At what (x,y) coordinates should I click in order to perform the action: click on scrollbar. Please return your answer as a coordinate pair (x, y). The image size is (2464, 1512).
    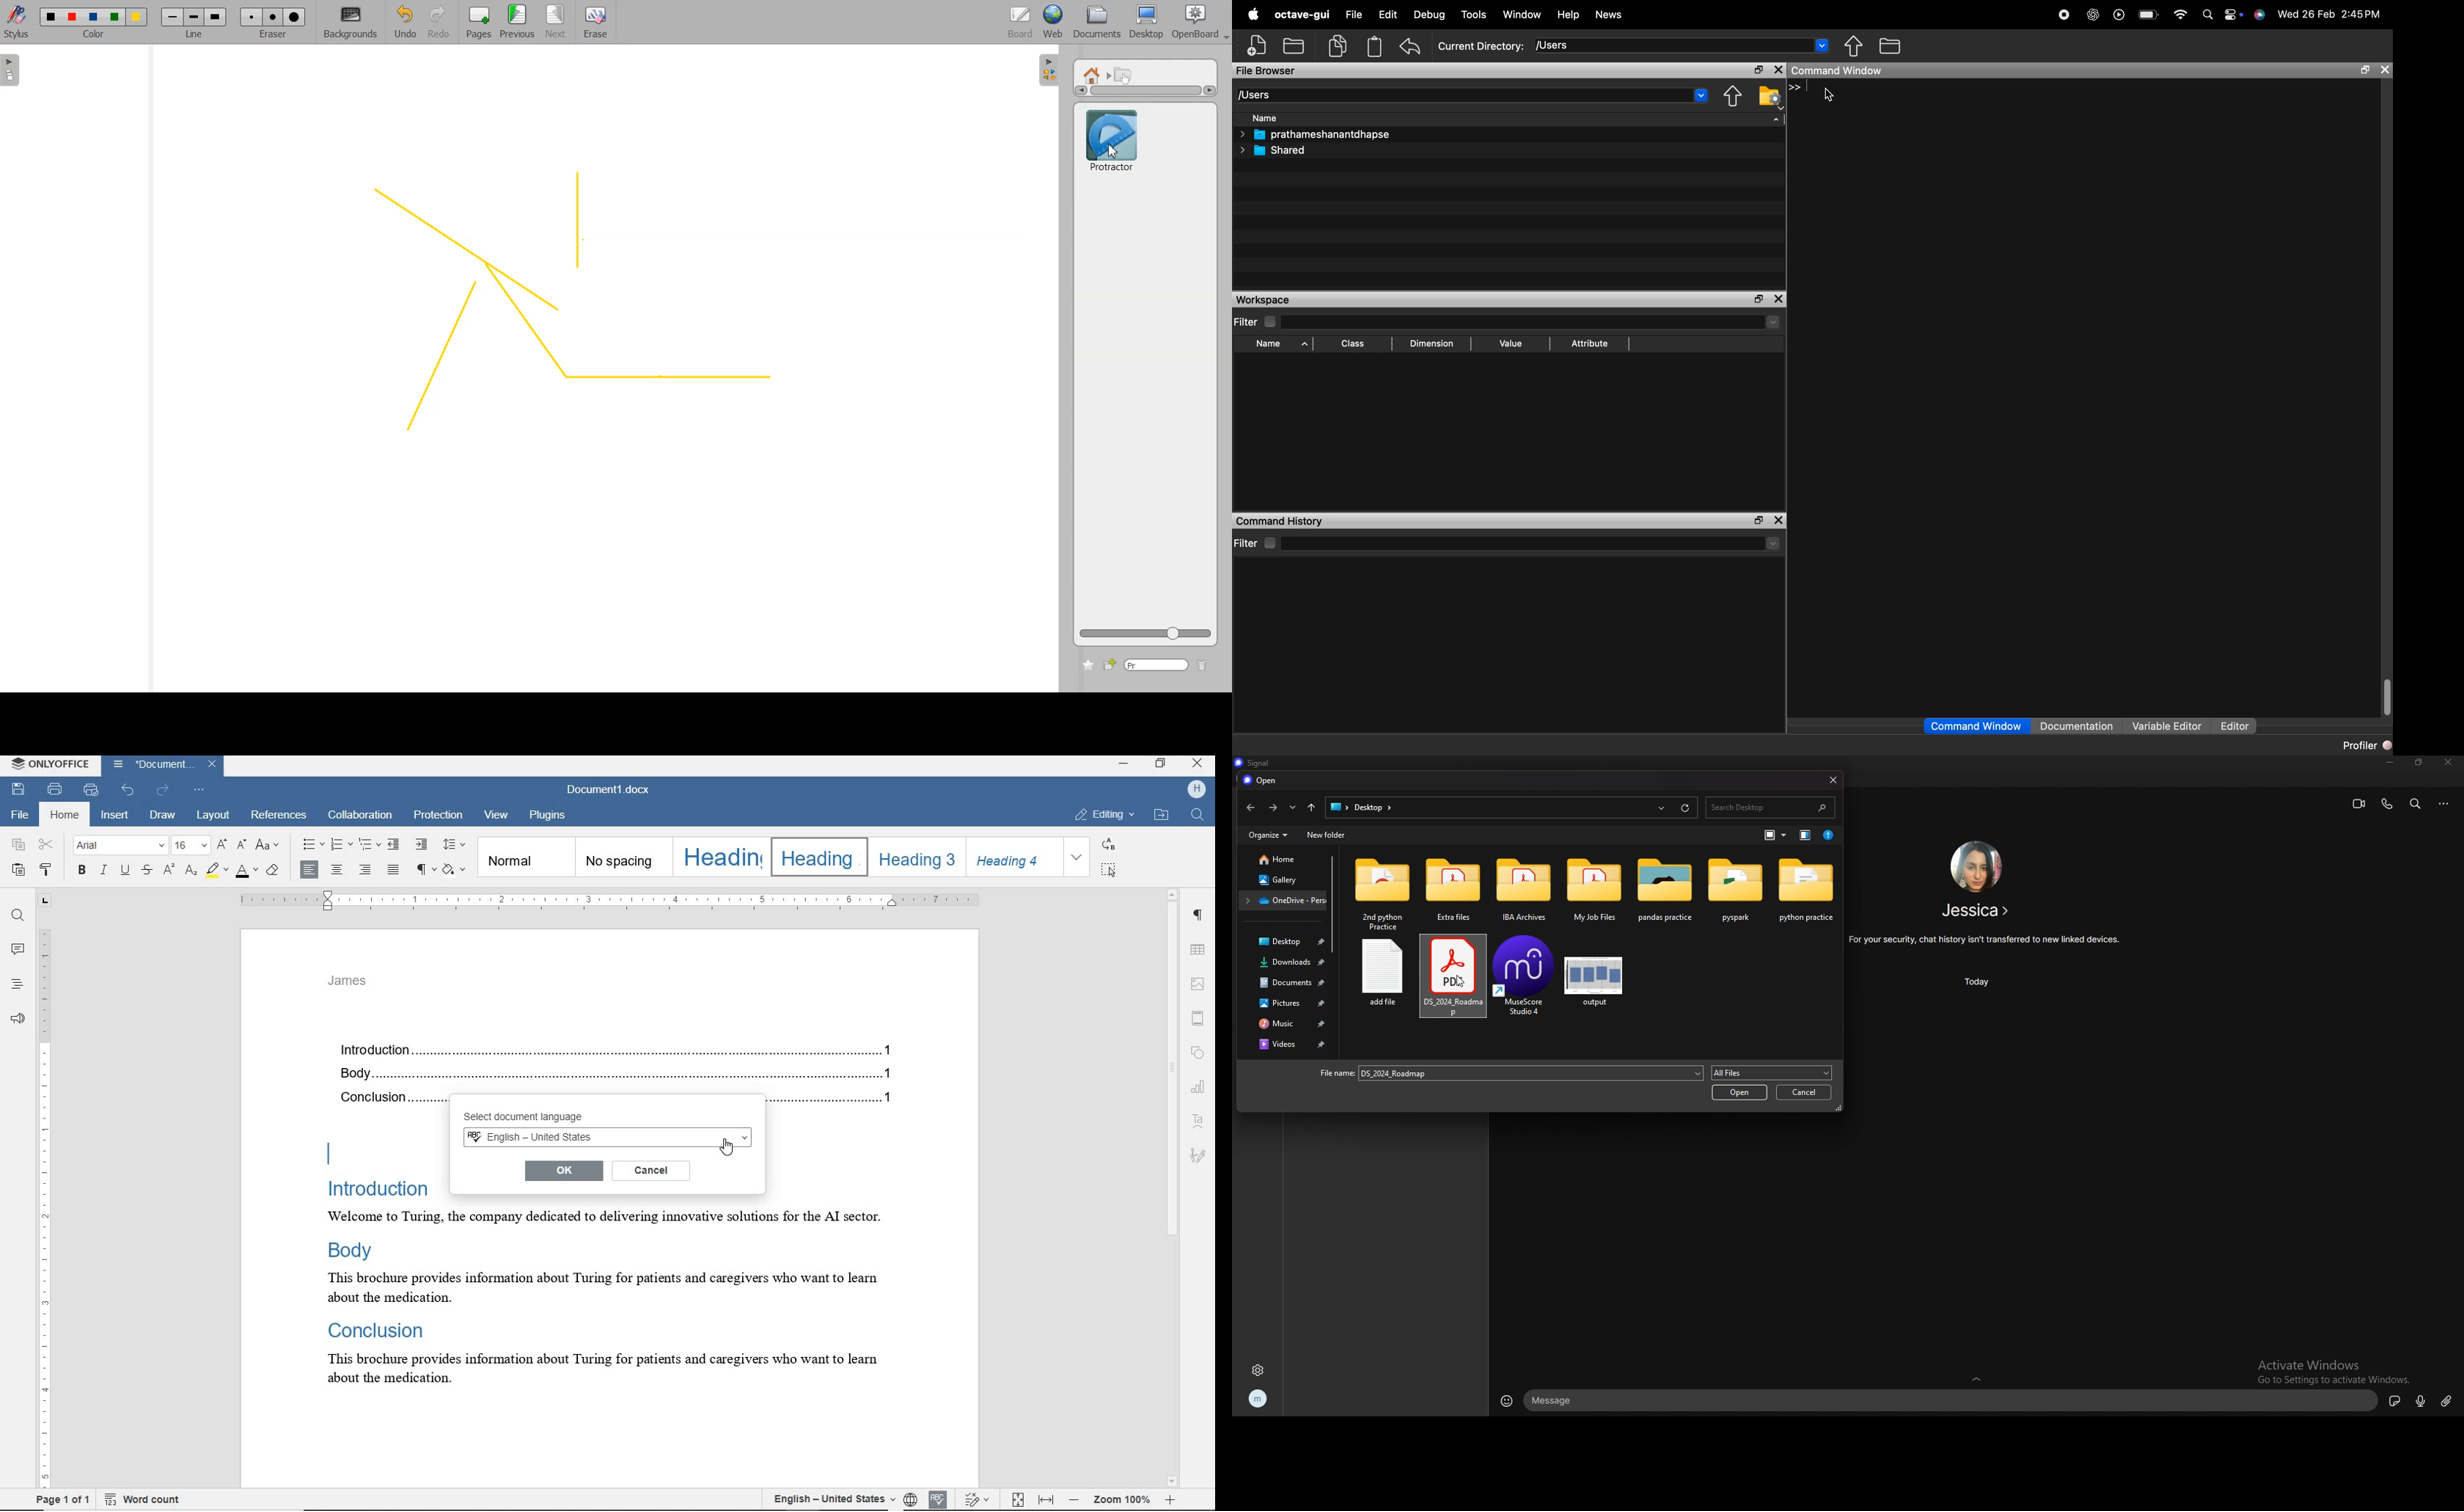
    Looking at the image, I should click on (1173, 1188).